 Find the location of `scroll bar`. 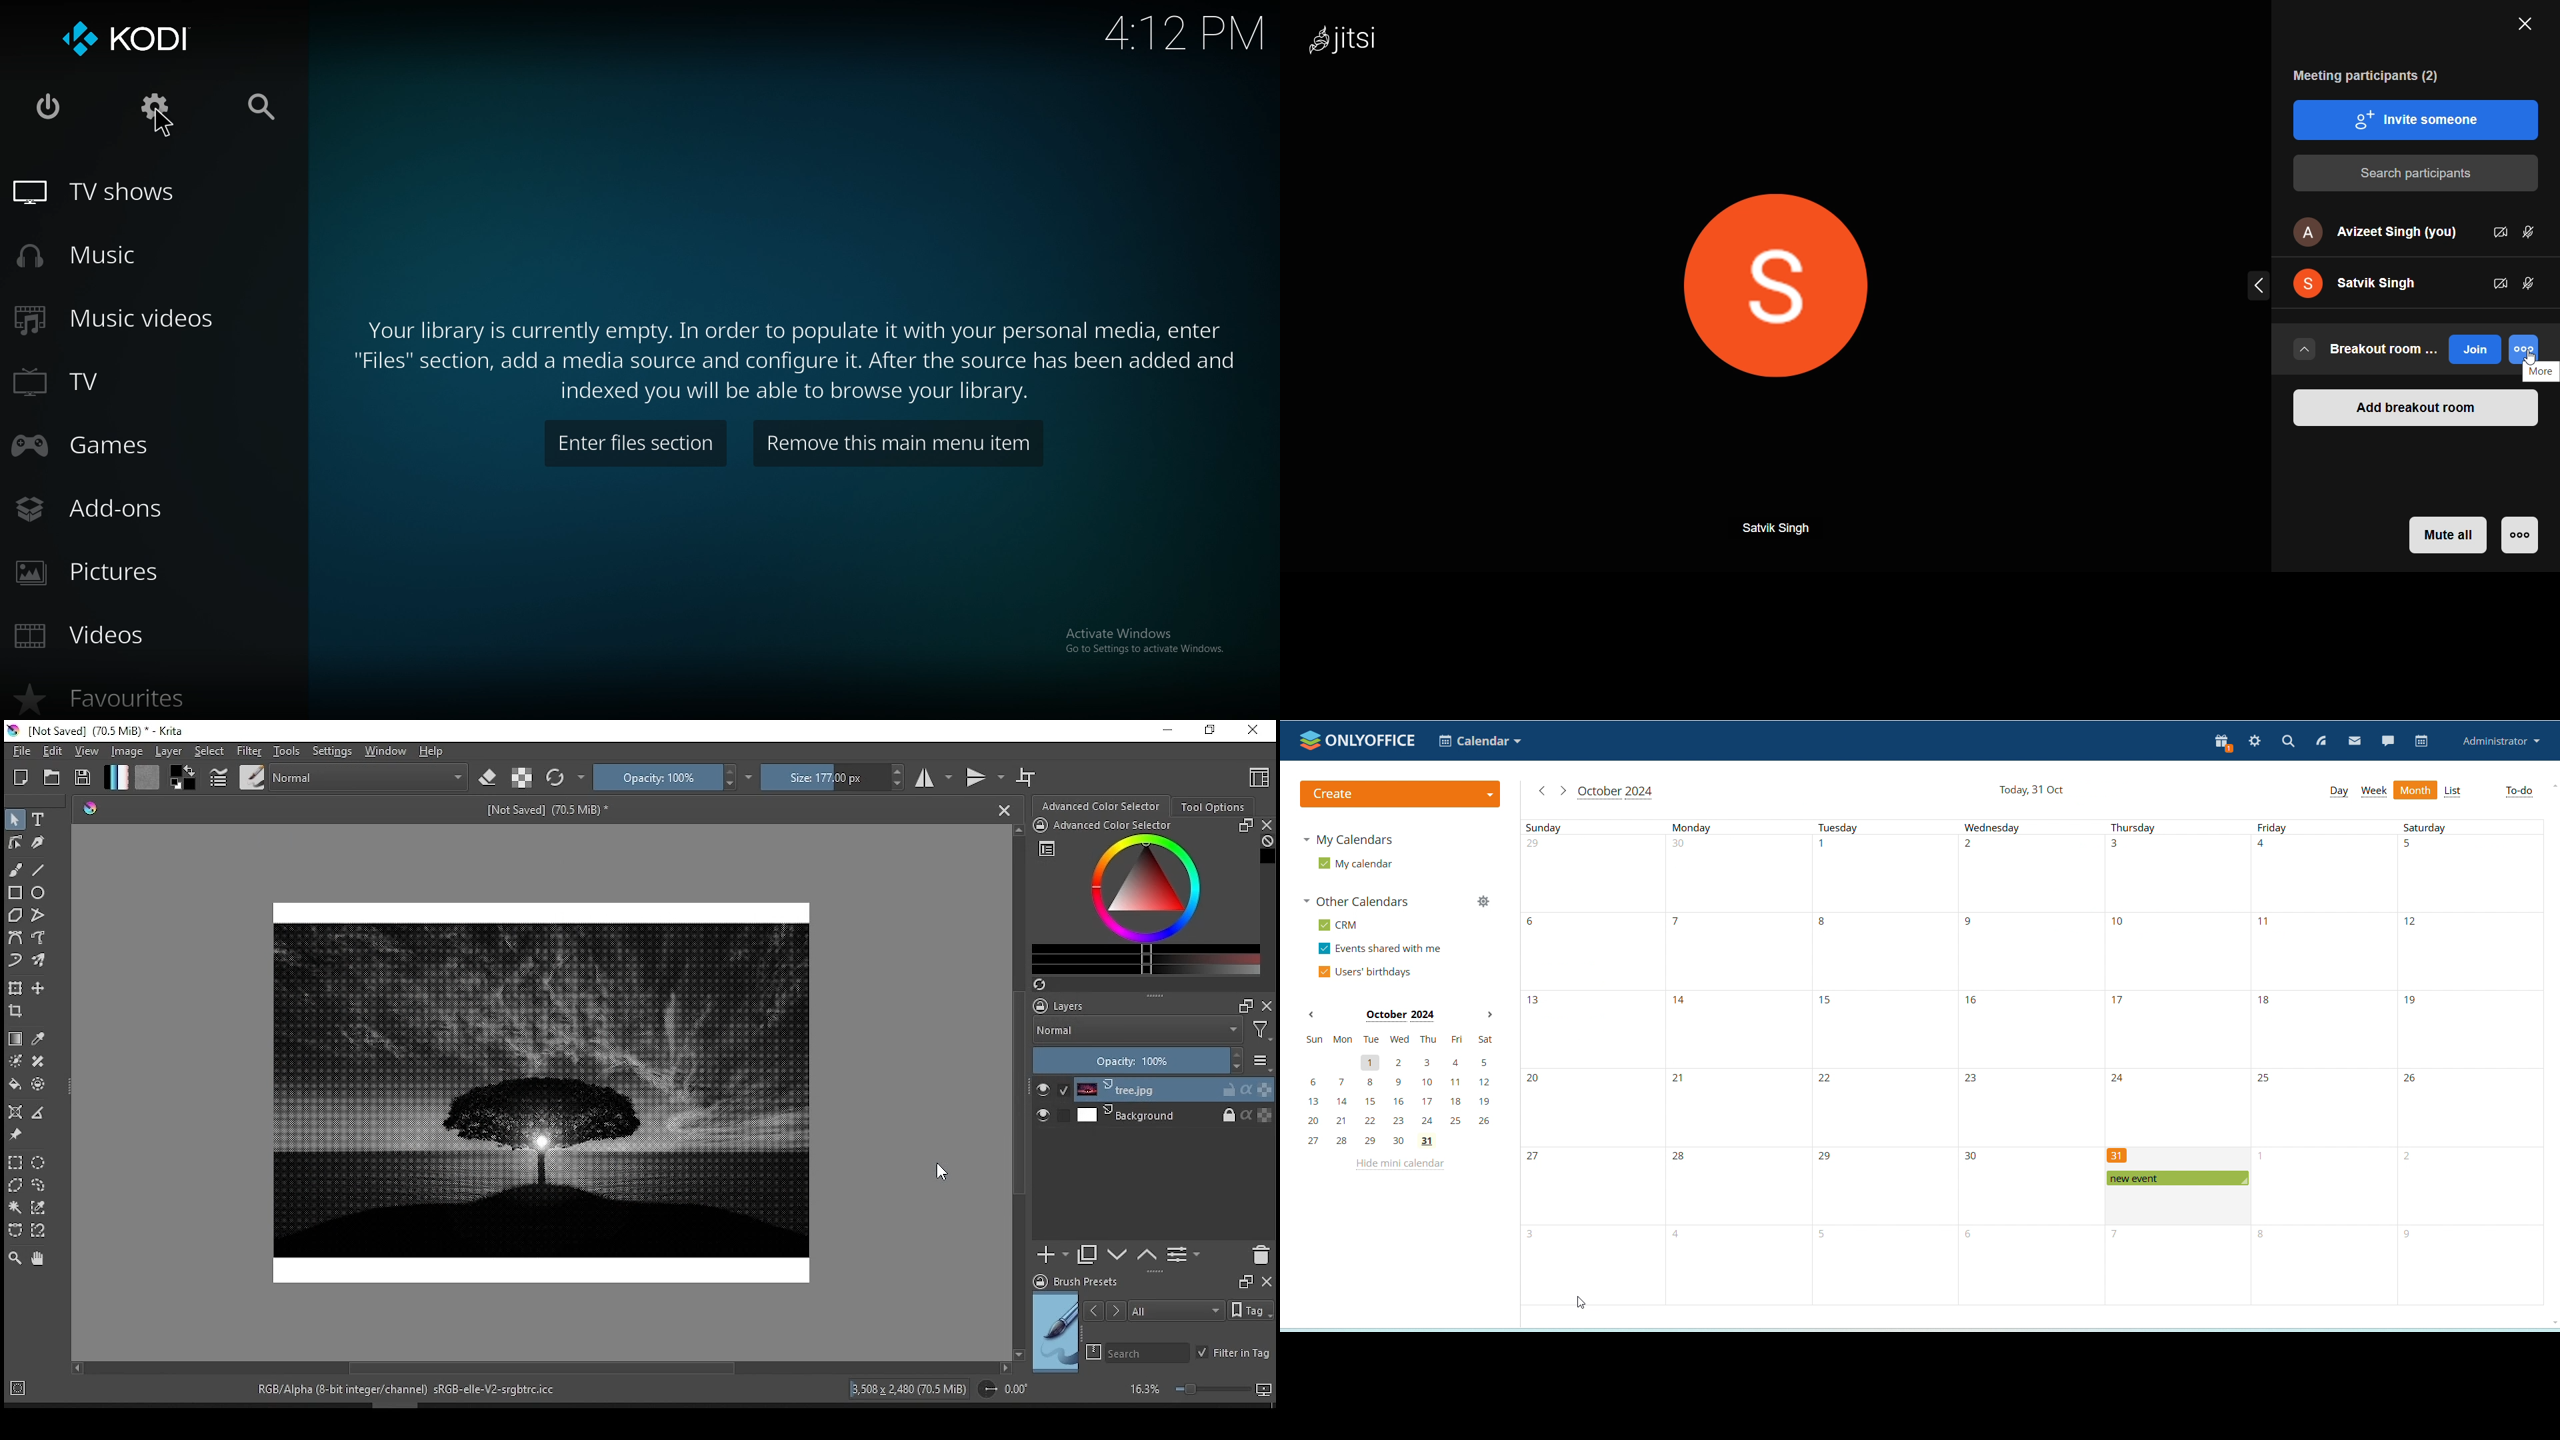

scroll bar is located at coordinates (1021, 1092).